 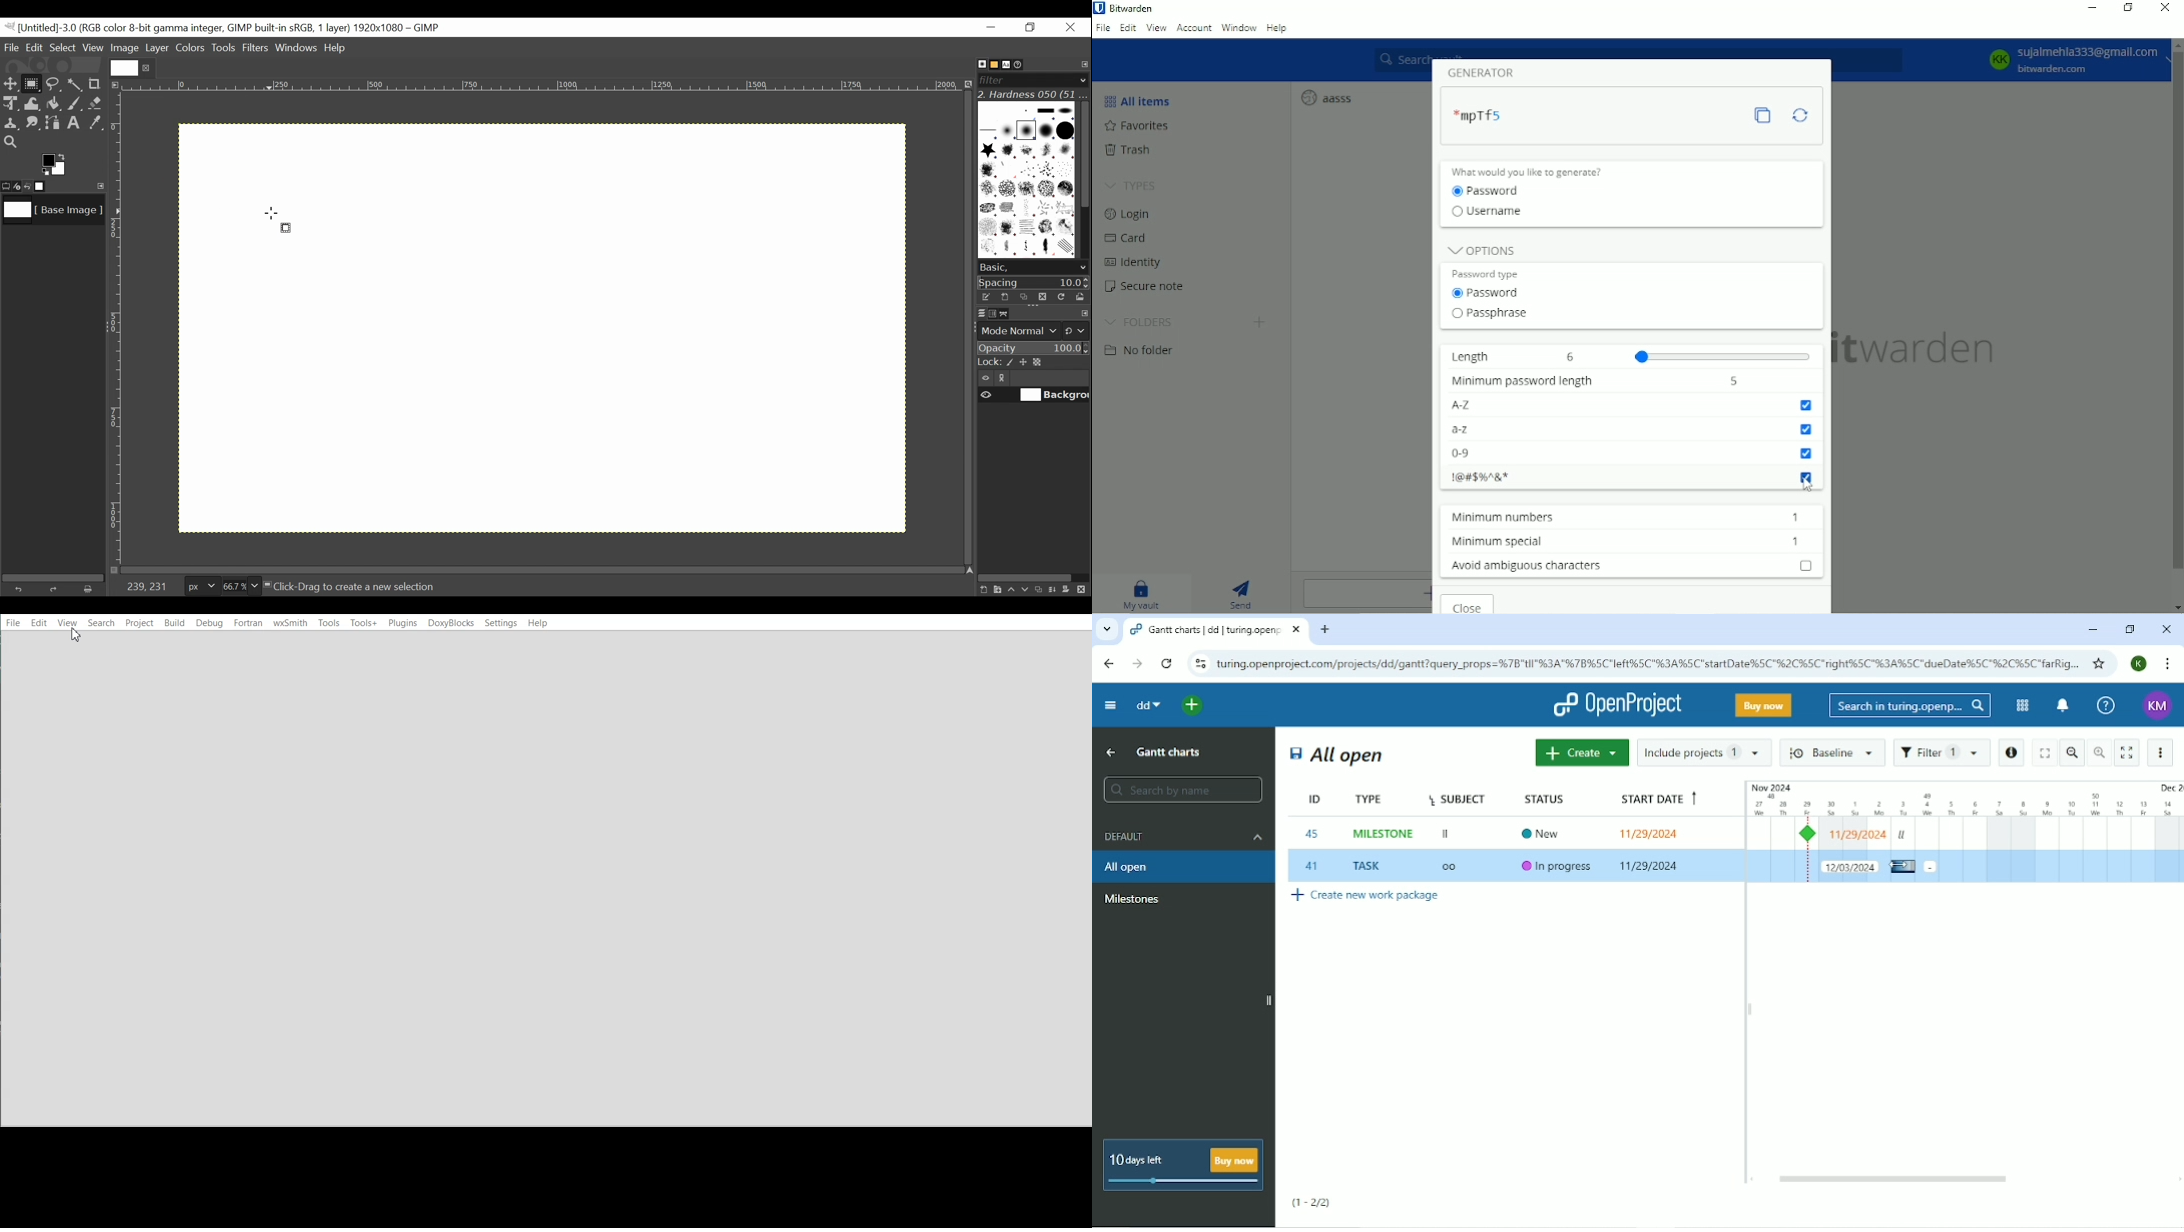 I want to click on Identity, so click(x=1137, y=261).